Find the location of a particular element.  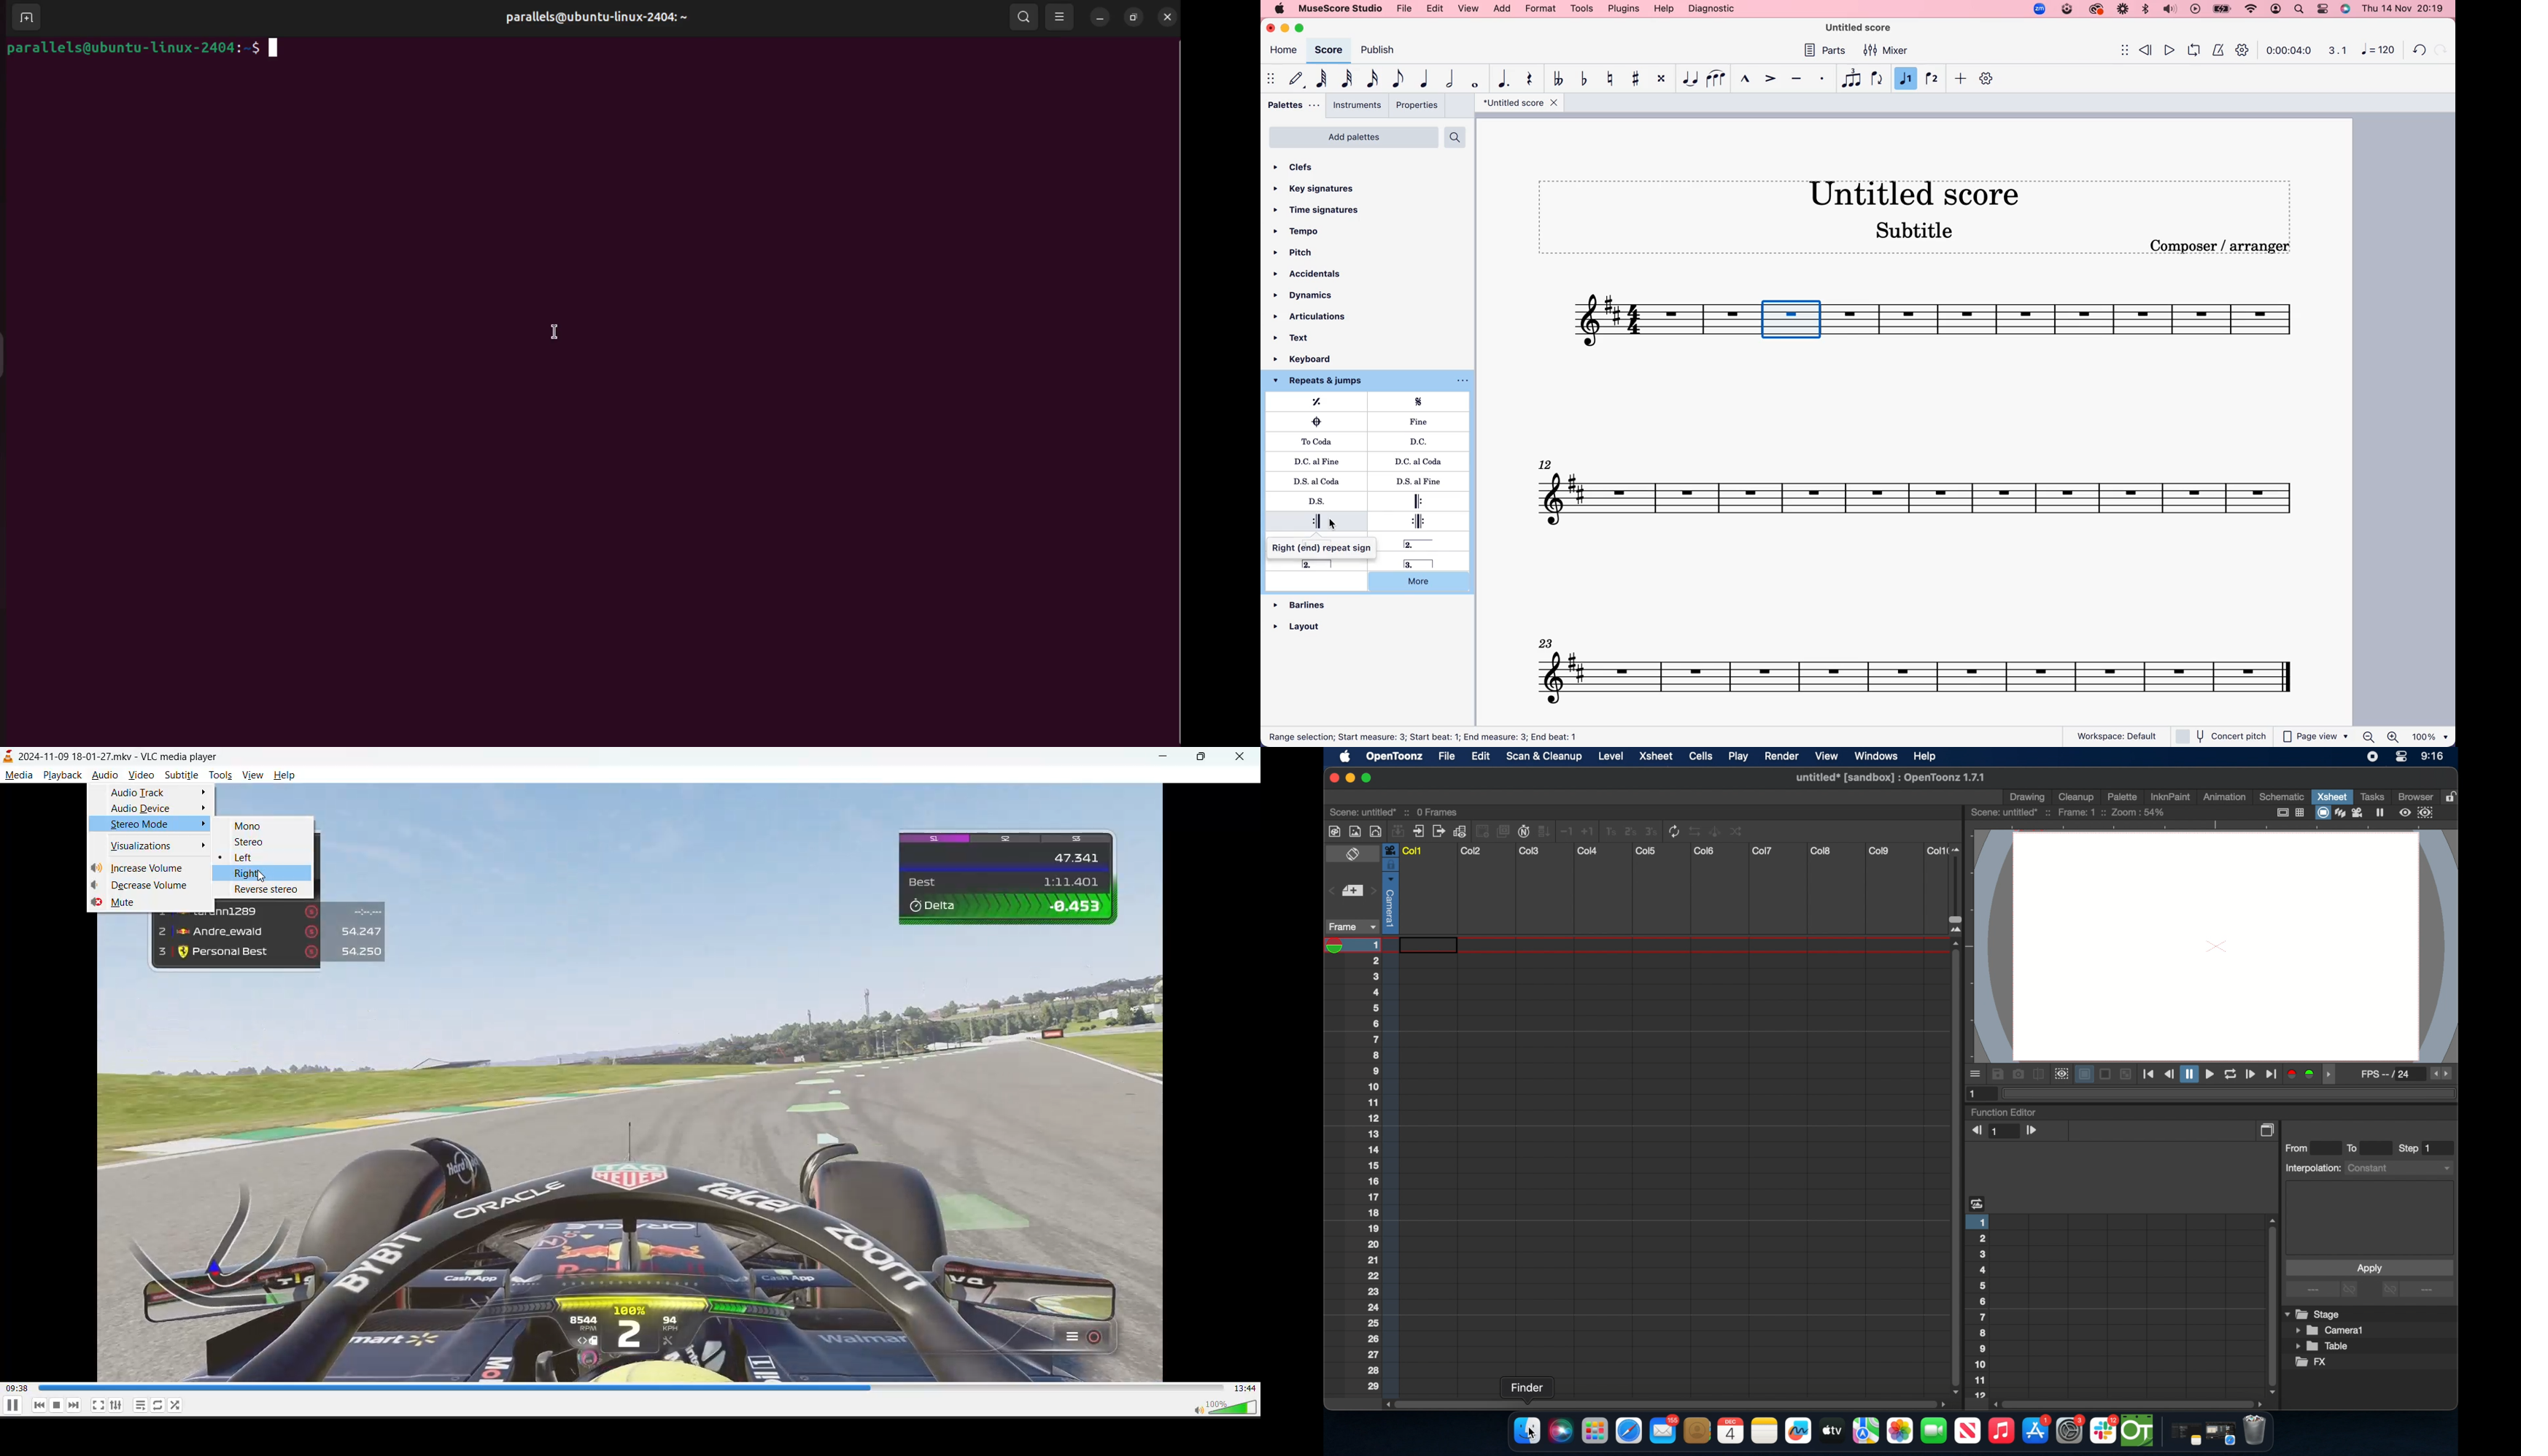

more is located at coordinates (1961, 80).